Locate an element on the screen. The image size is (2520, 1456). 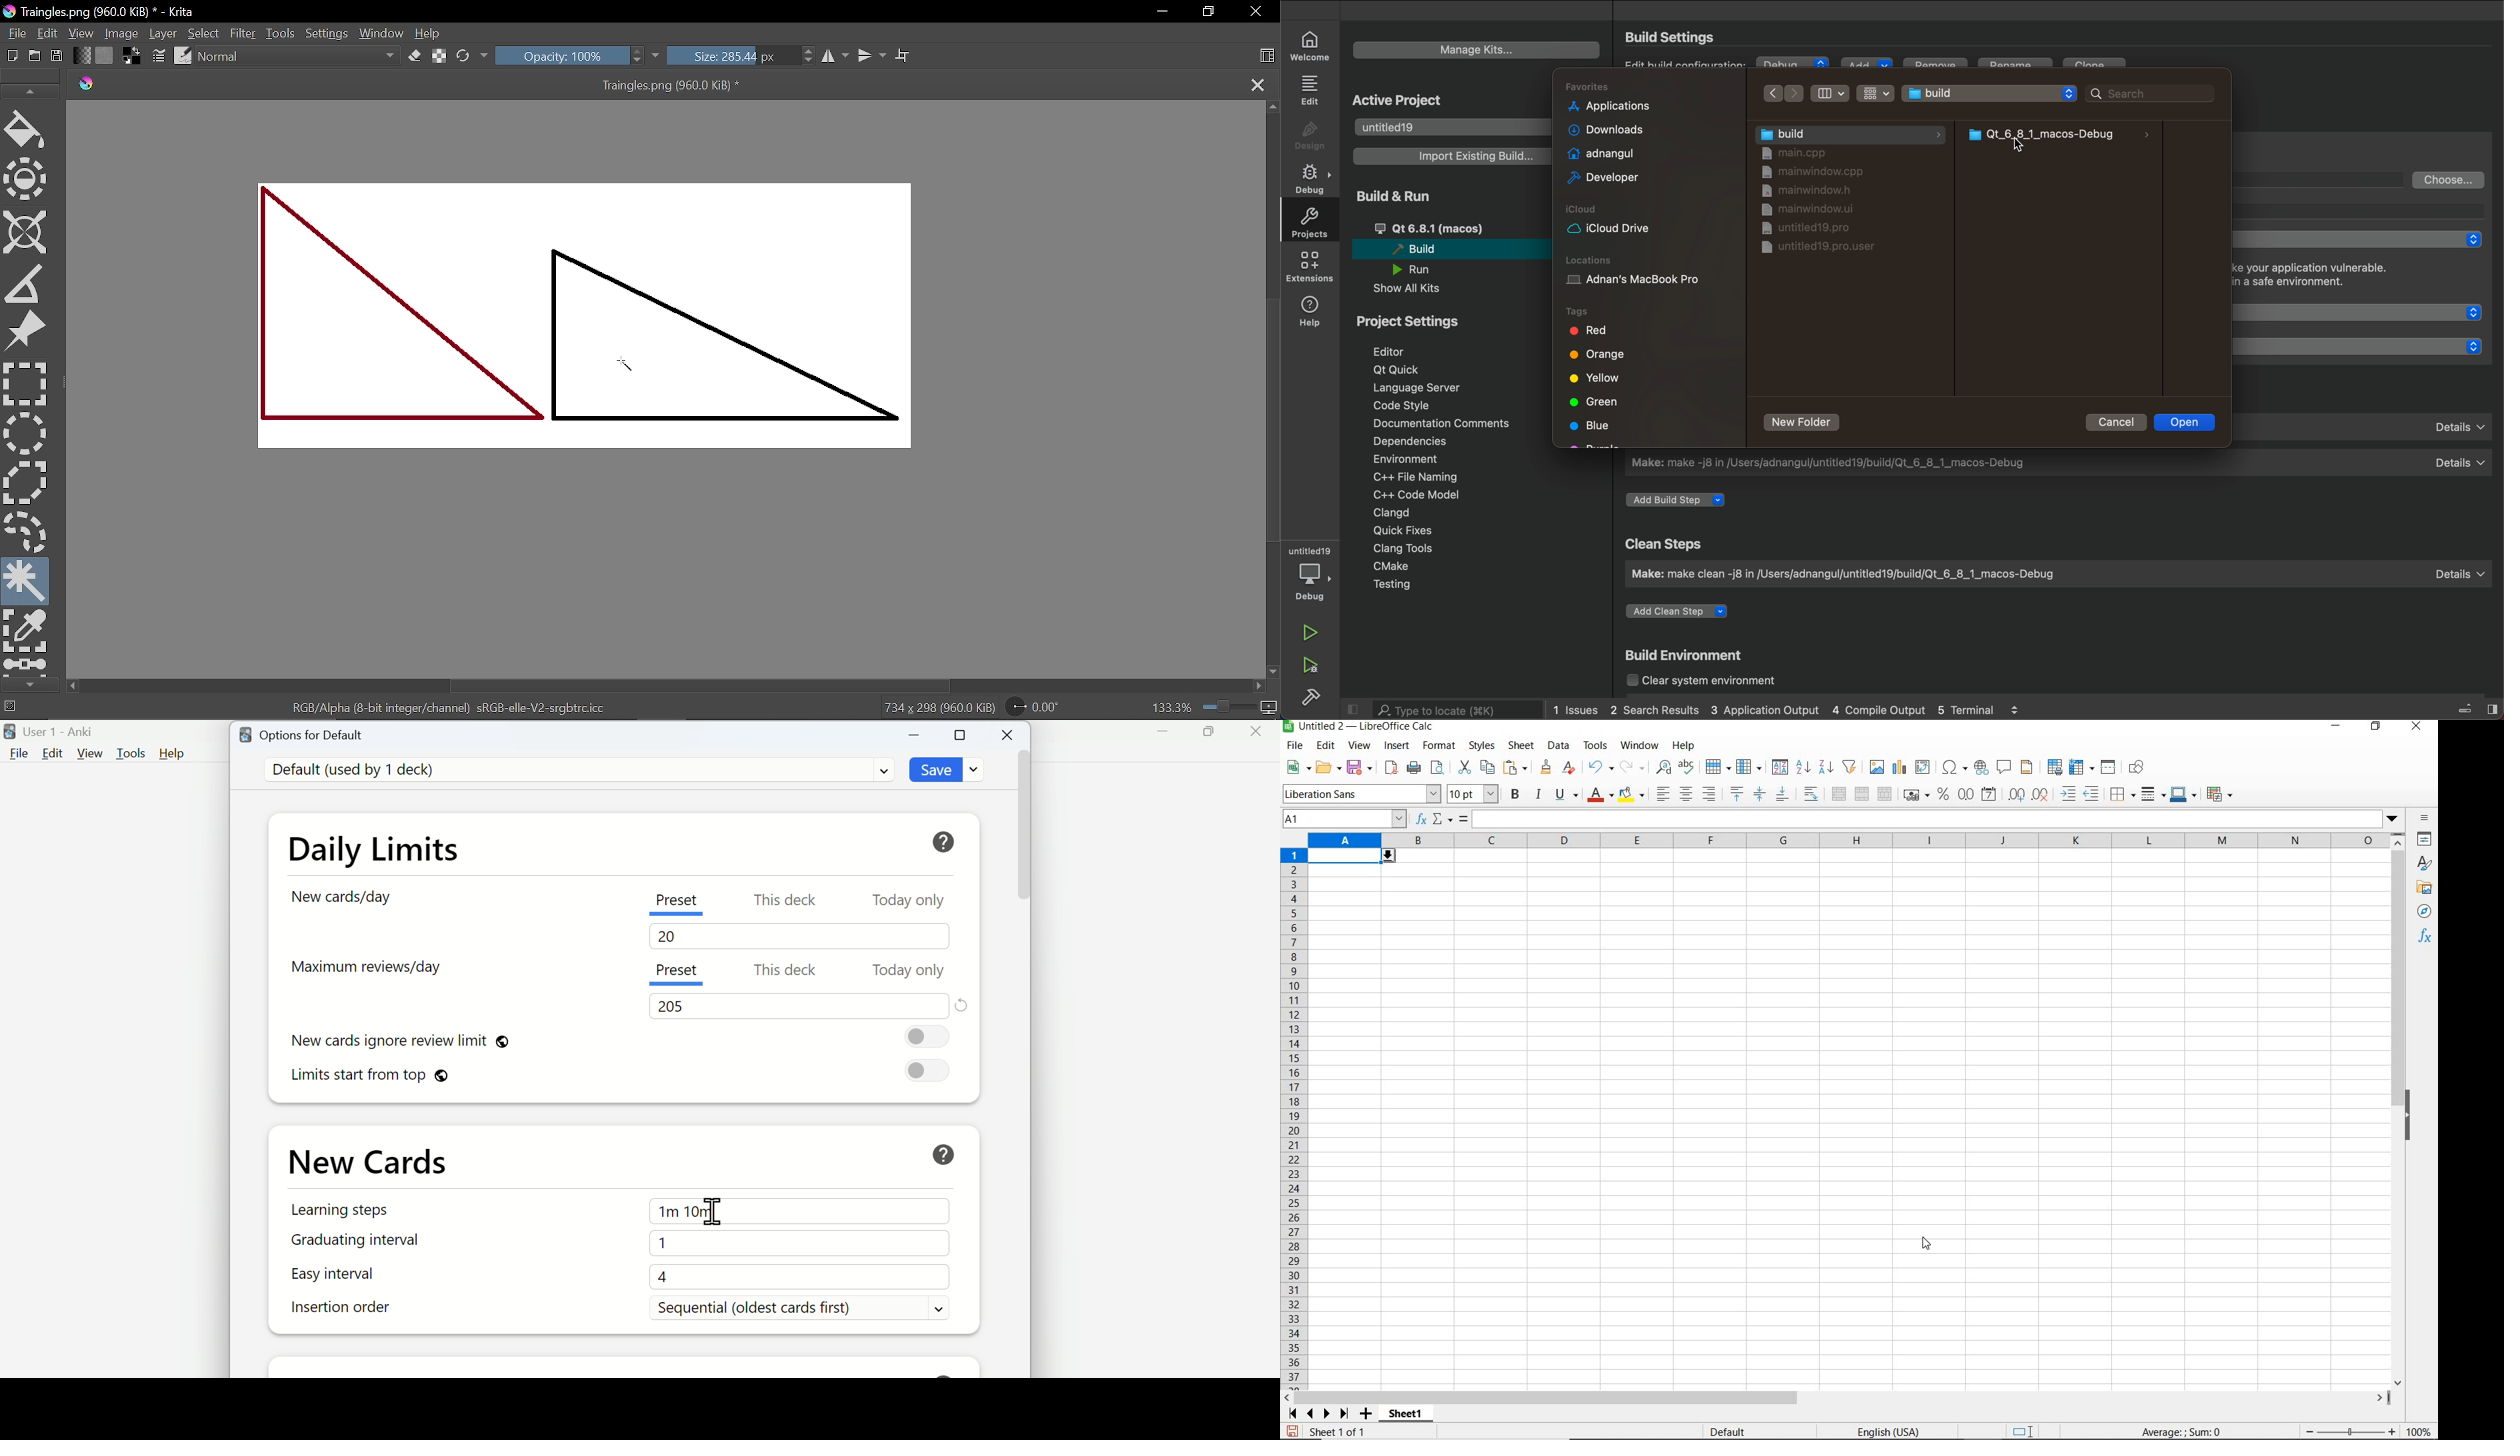
Today only is located at coordinates (912, 970).